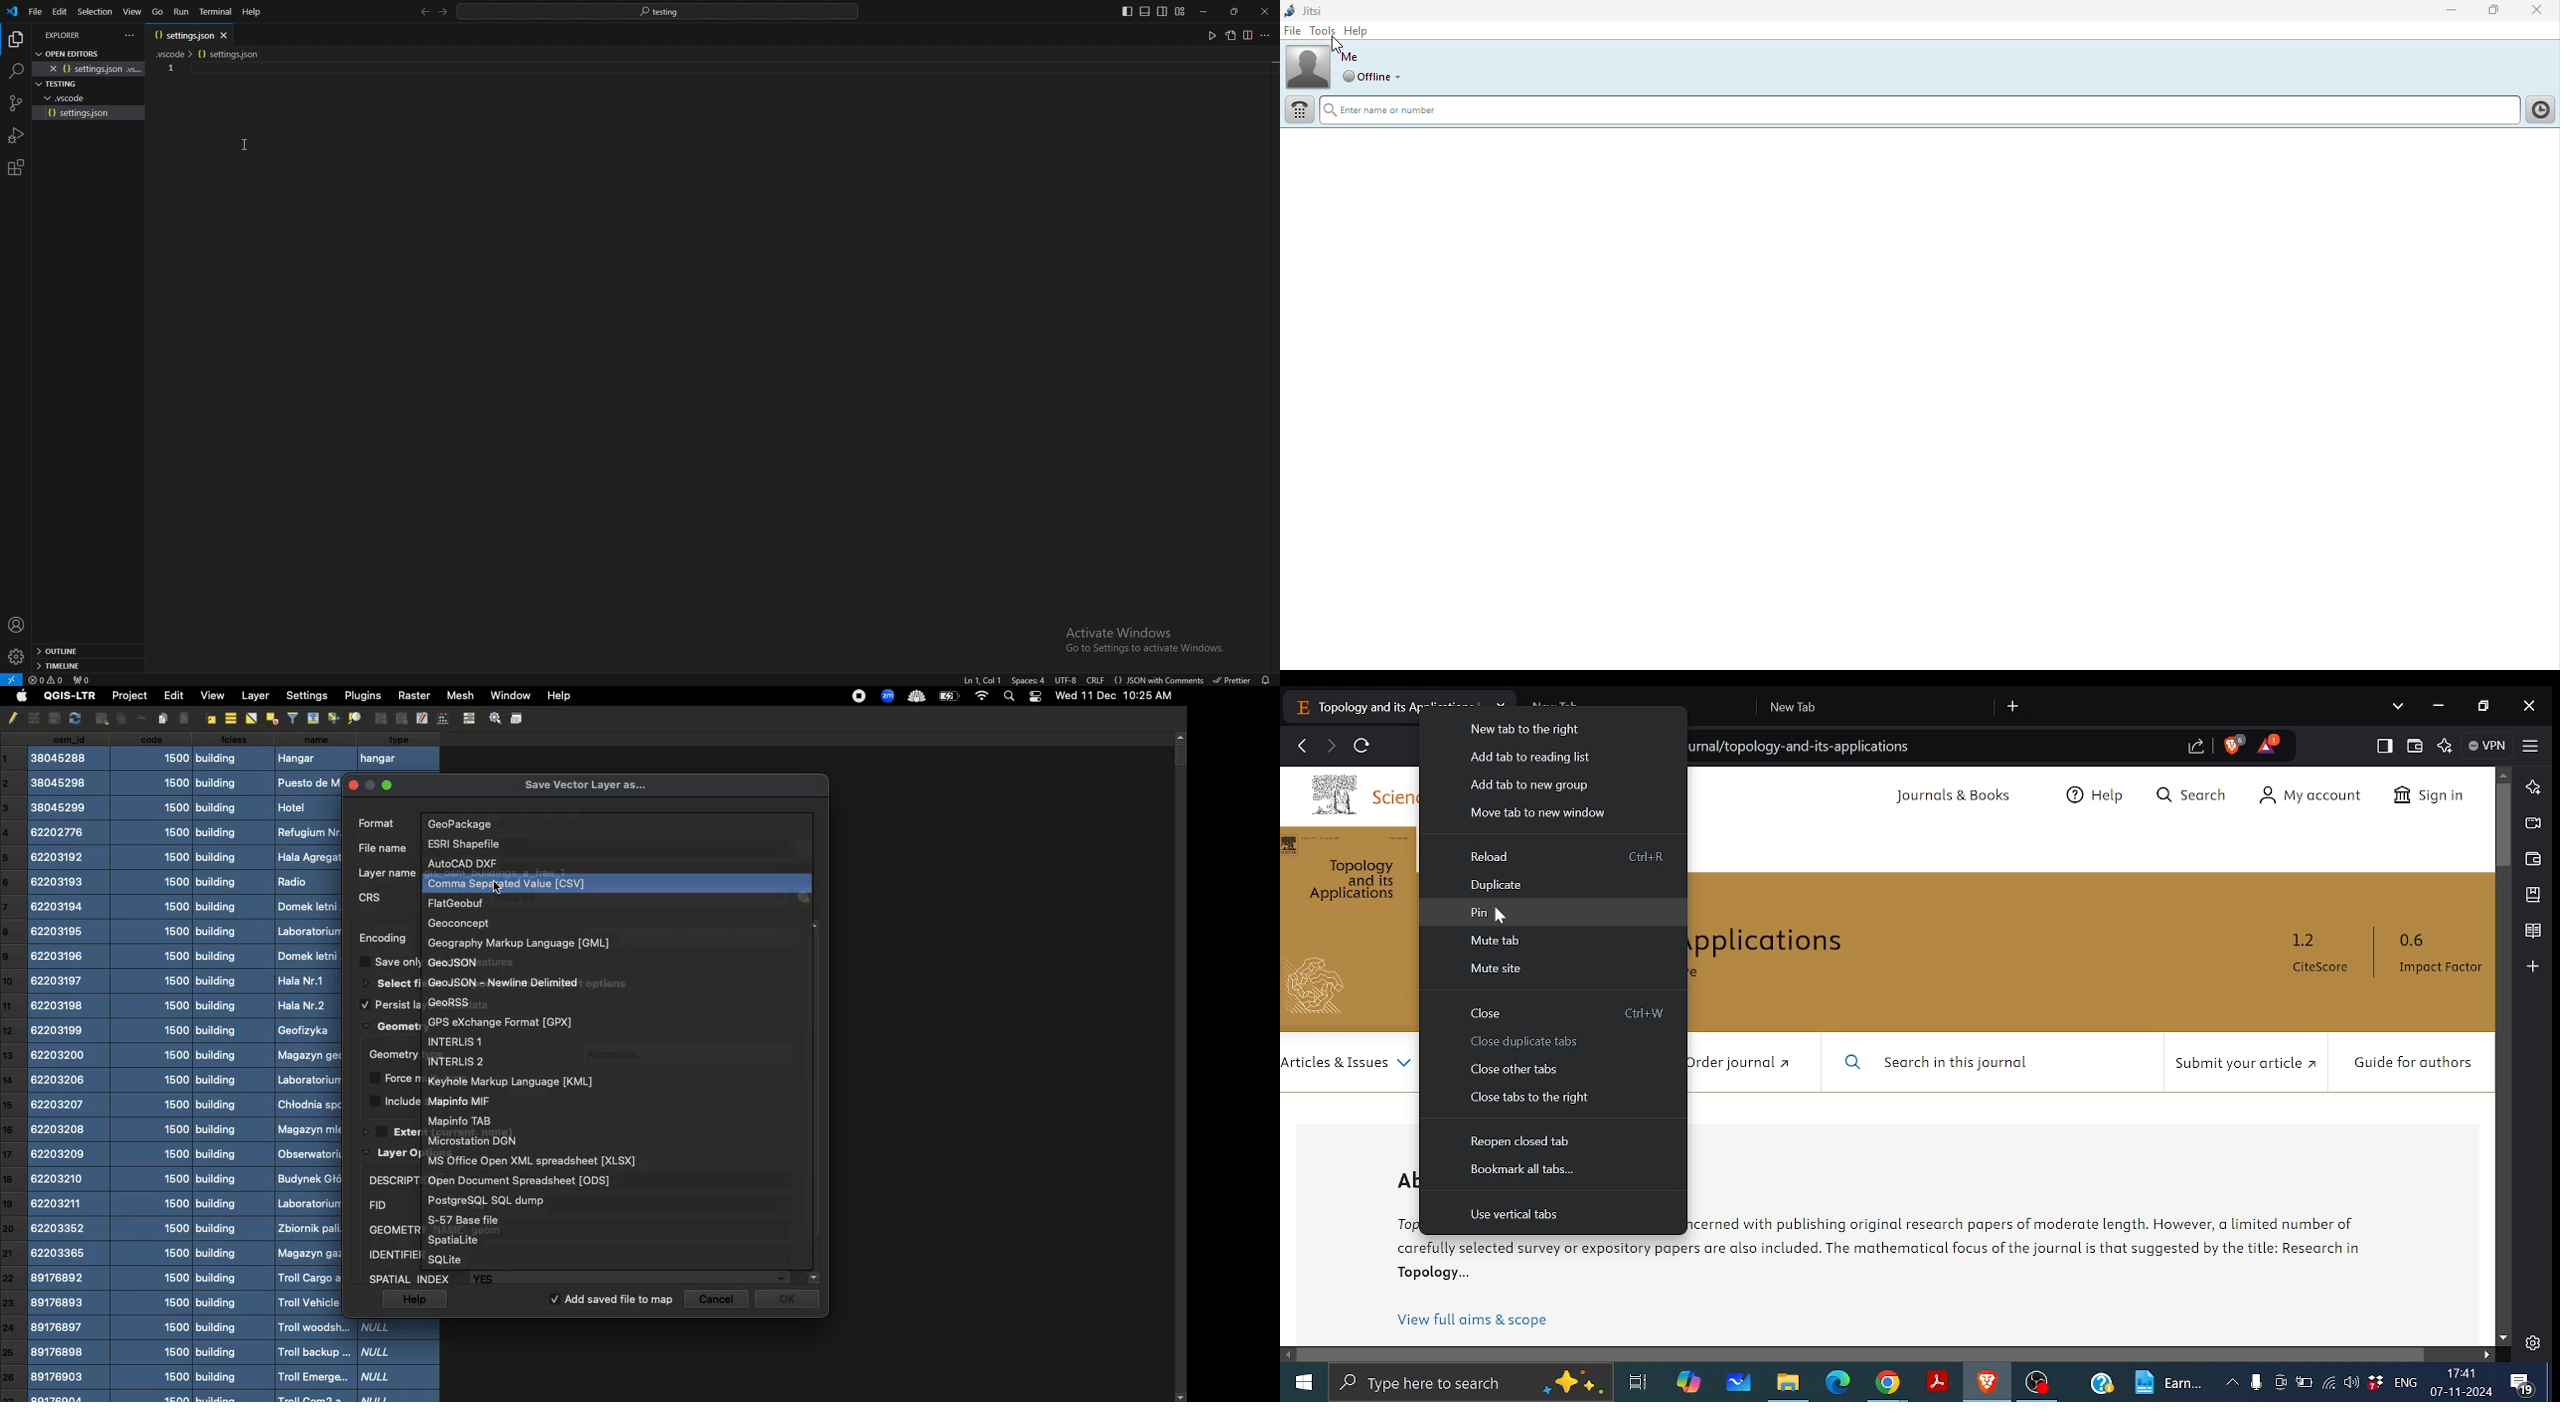 The height and width of the screenshot is (1428, 2576). What do you see at coordinates (293, 717) in the screenshot?
I see `filters` at bounding box center [293, 717].